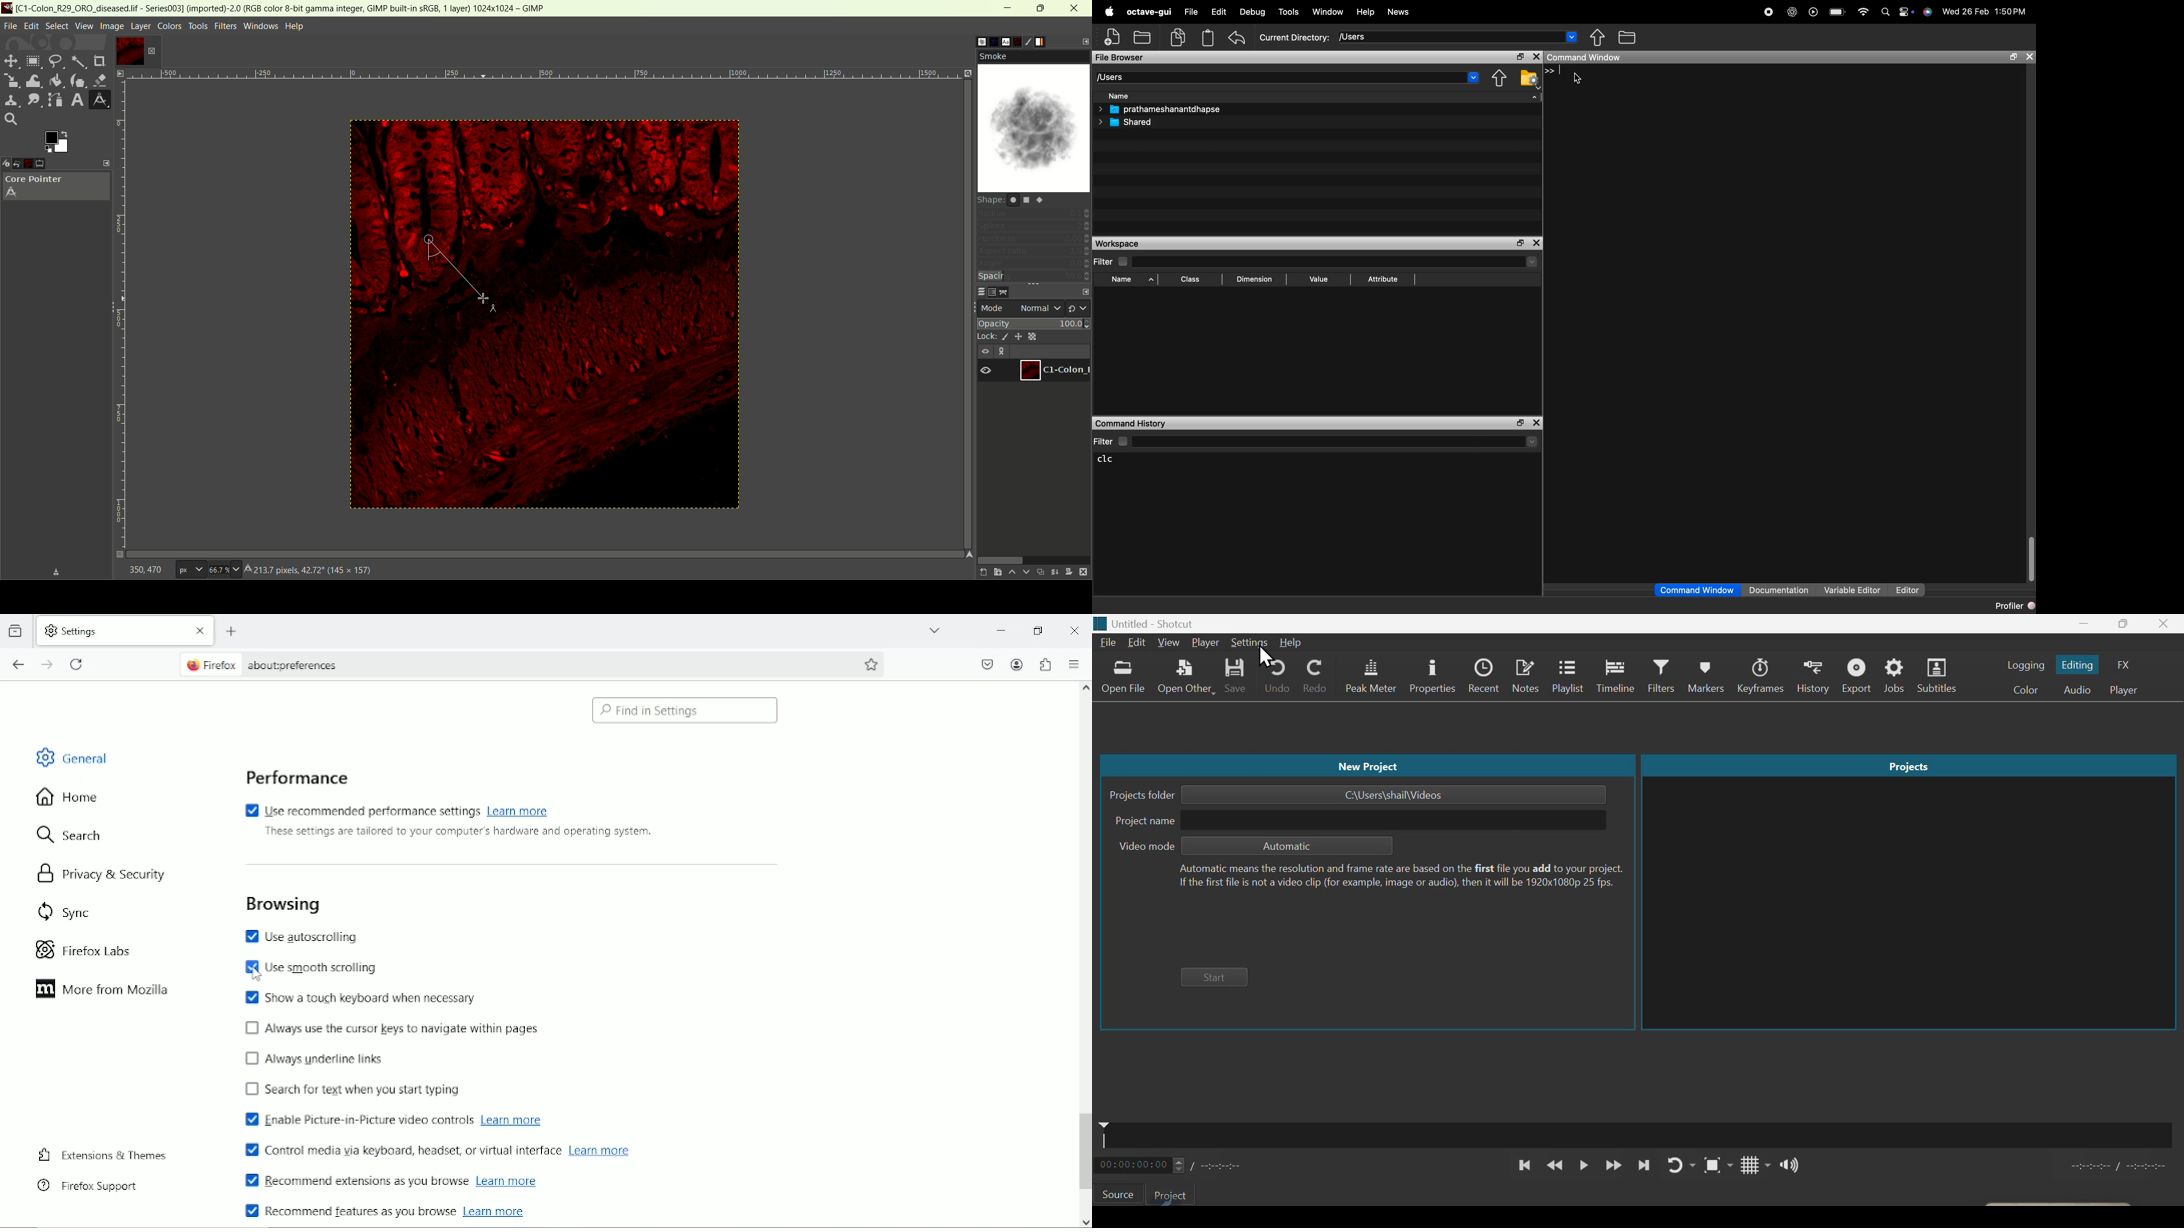  I want to click on View recent browsing, so click(17, 630).